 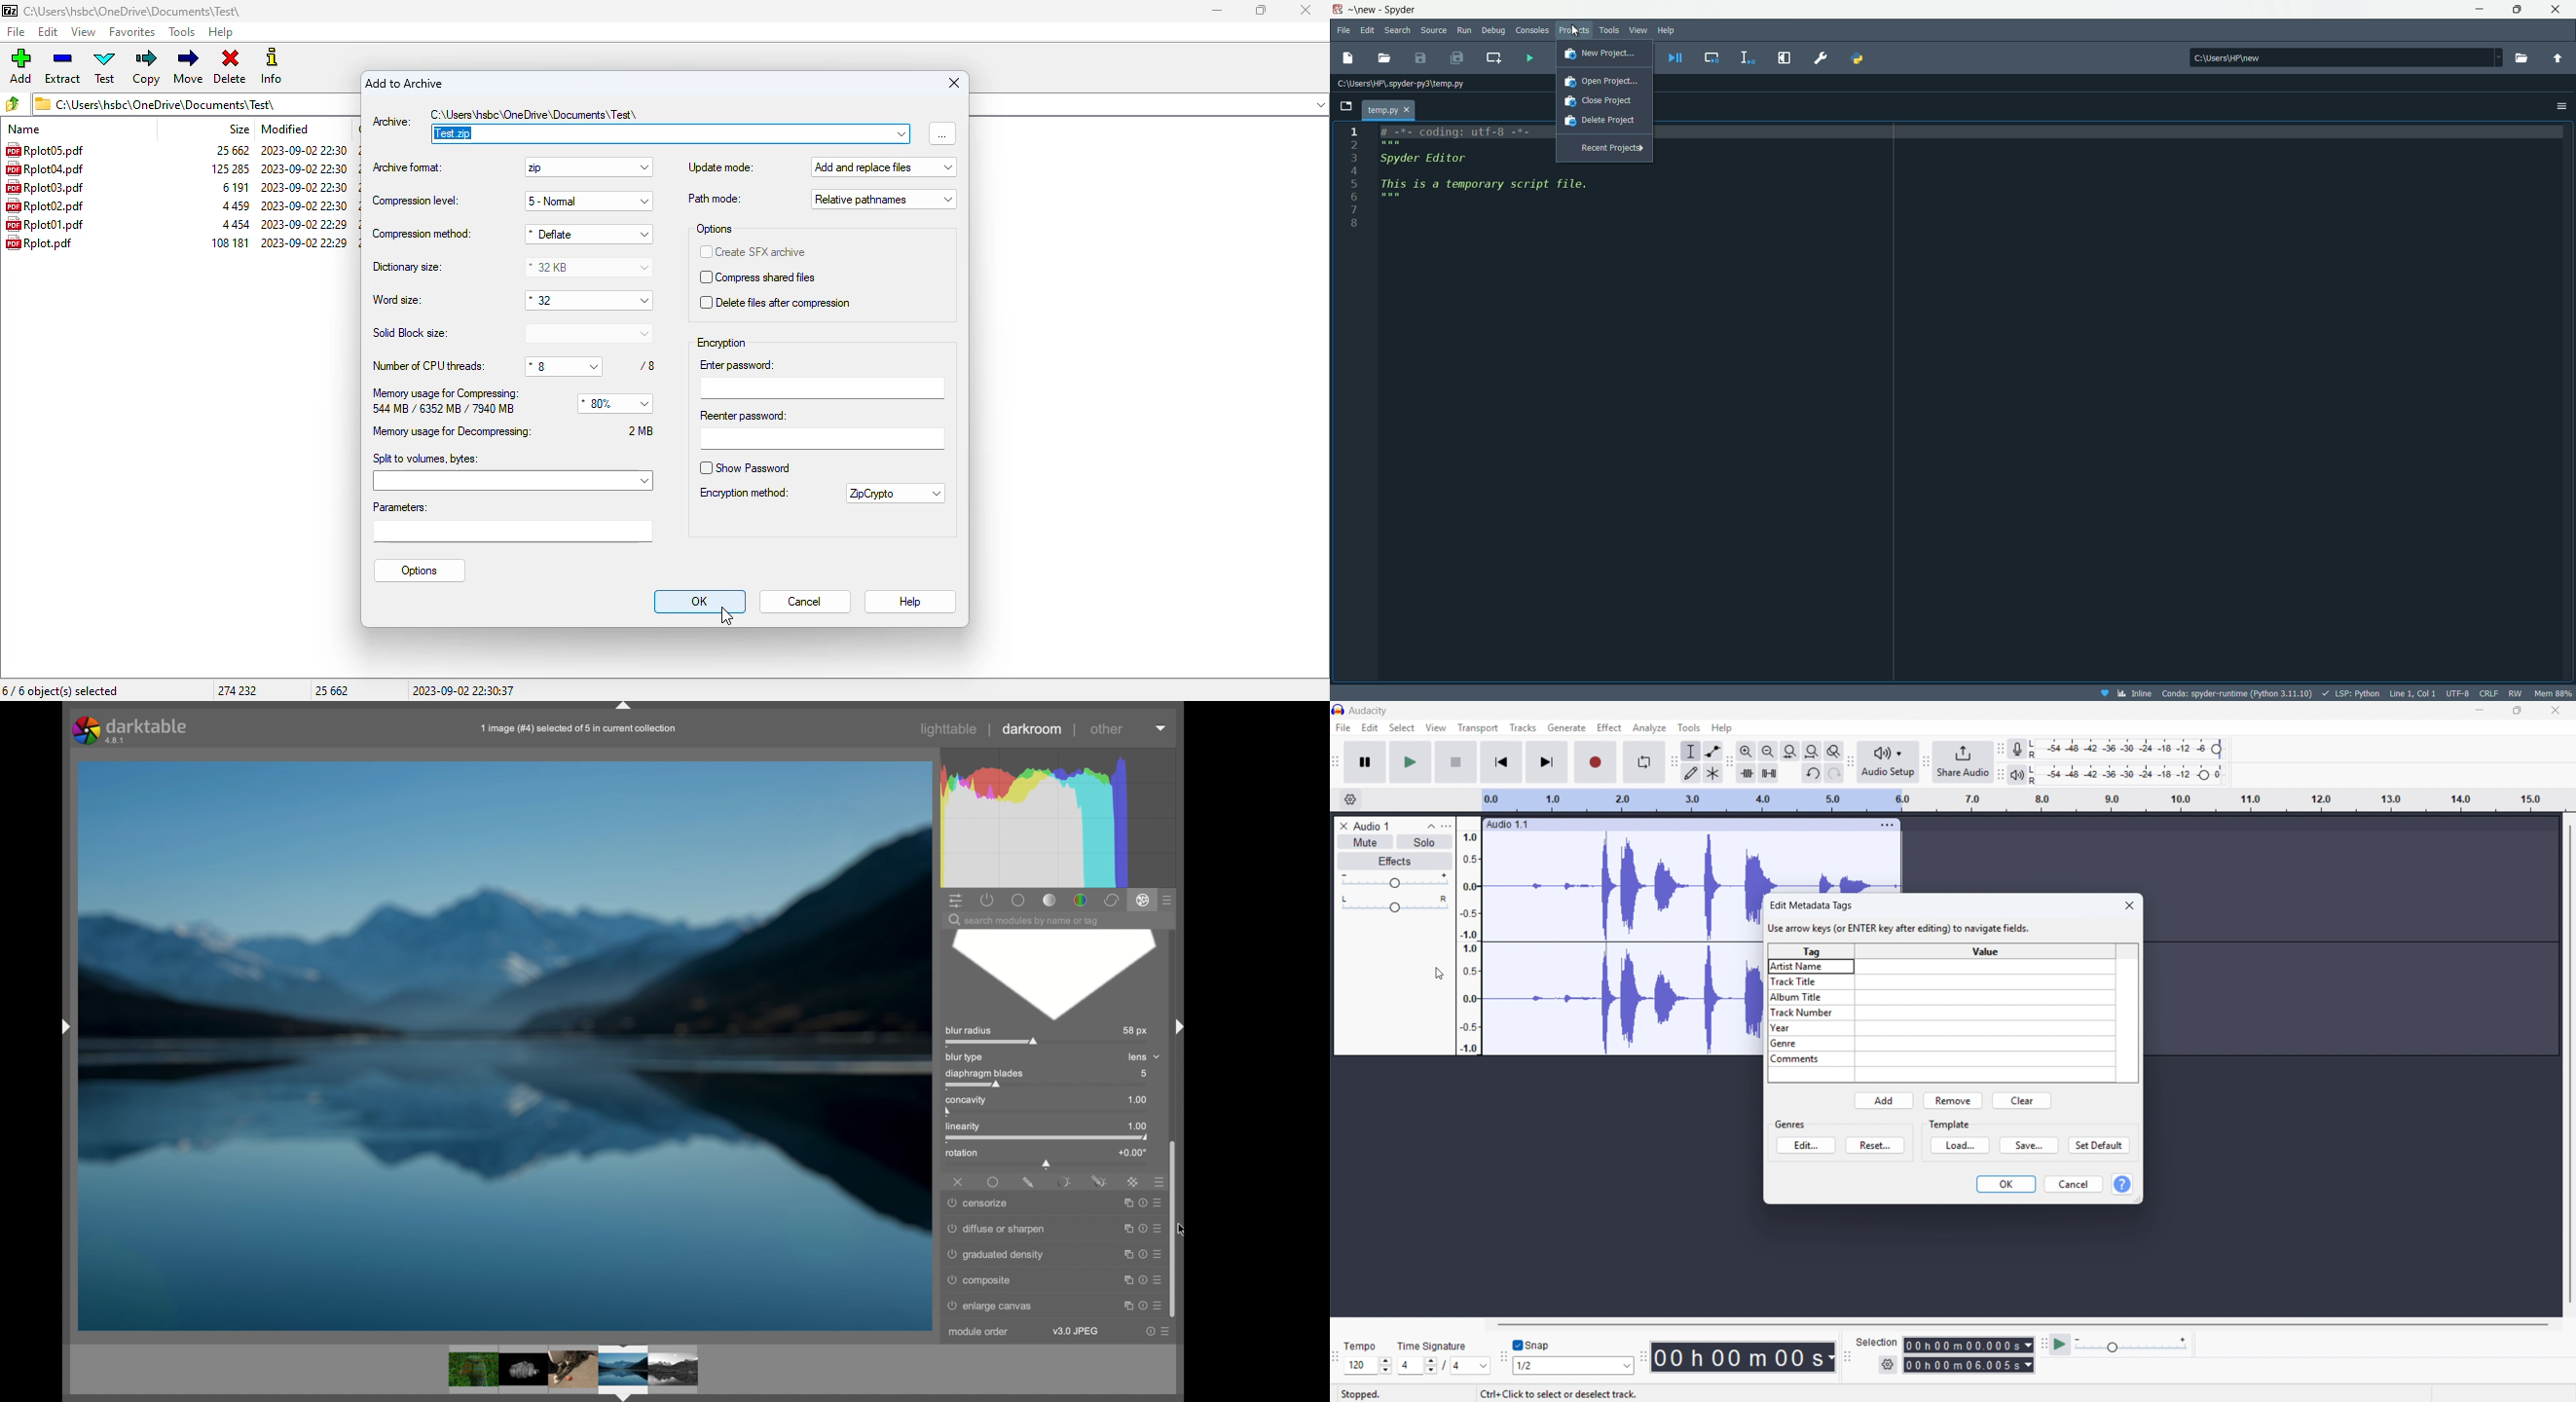 What do you see at coordinates (2021, 1101) in the screenshot?
I see `clear` at bounding box center [2021, 1101].